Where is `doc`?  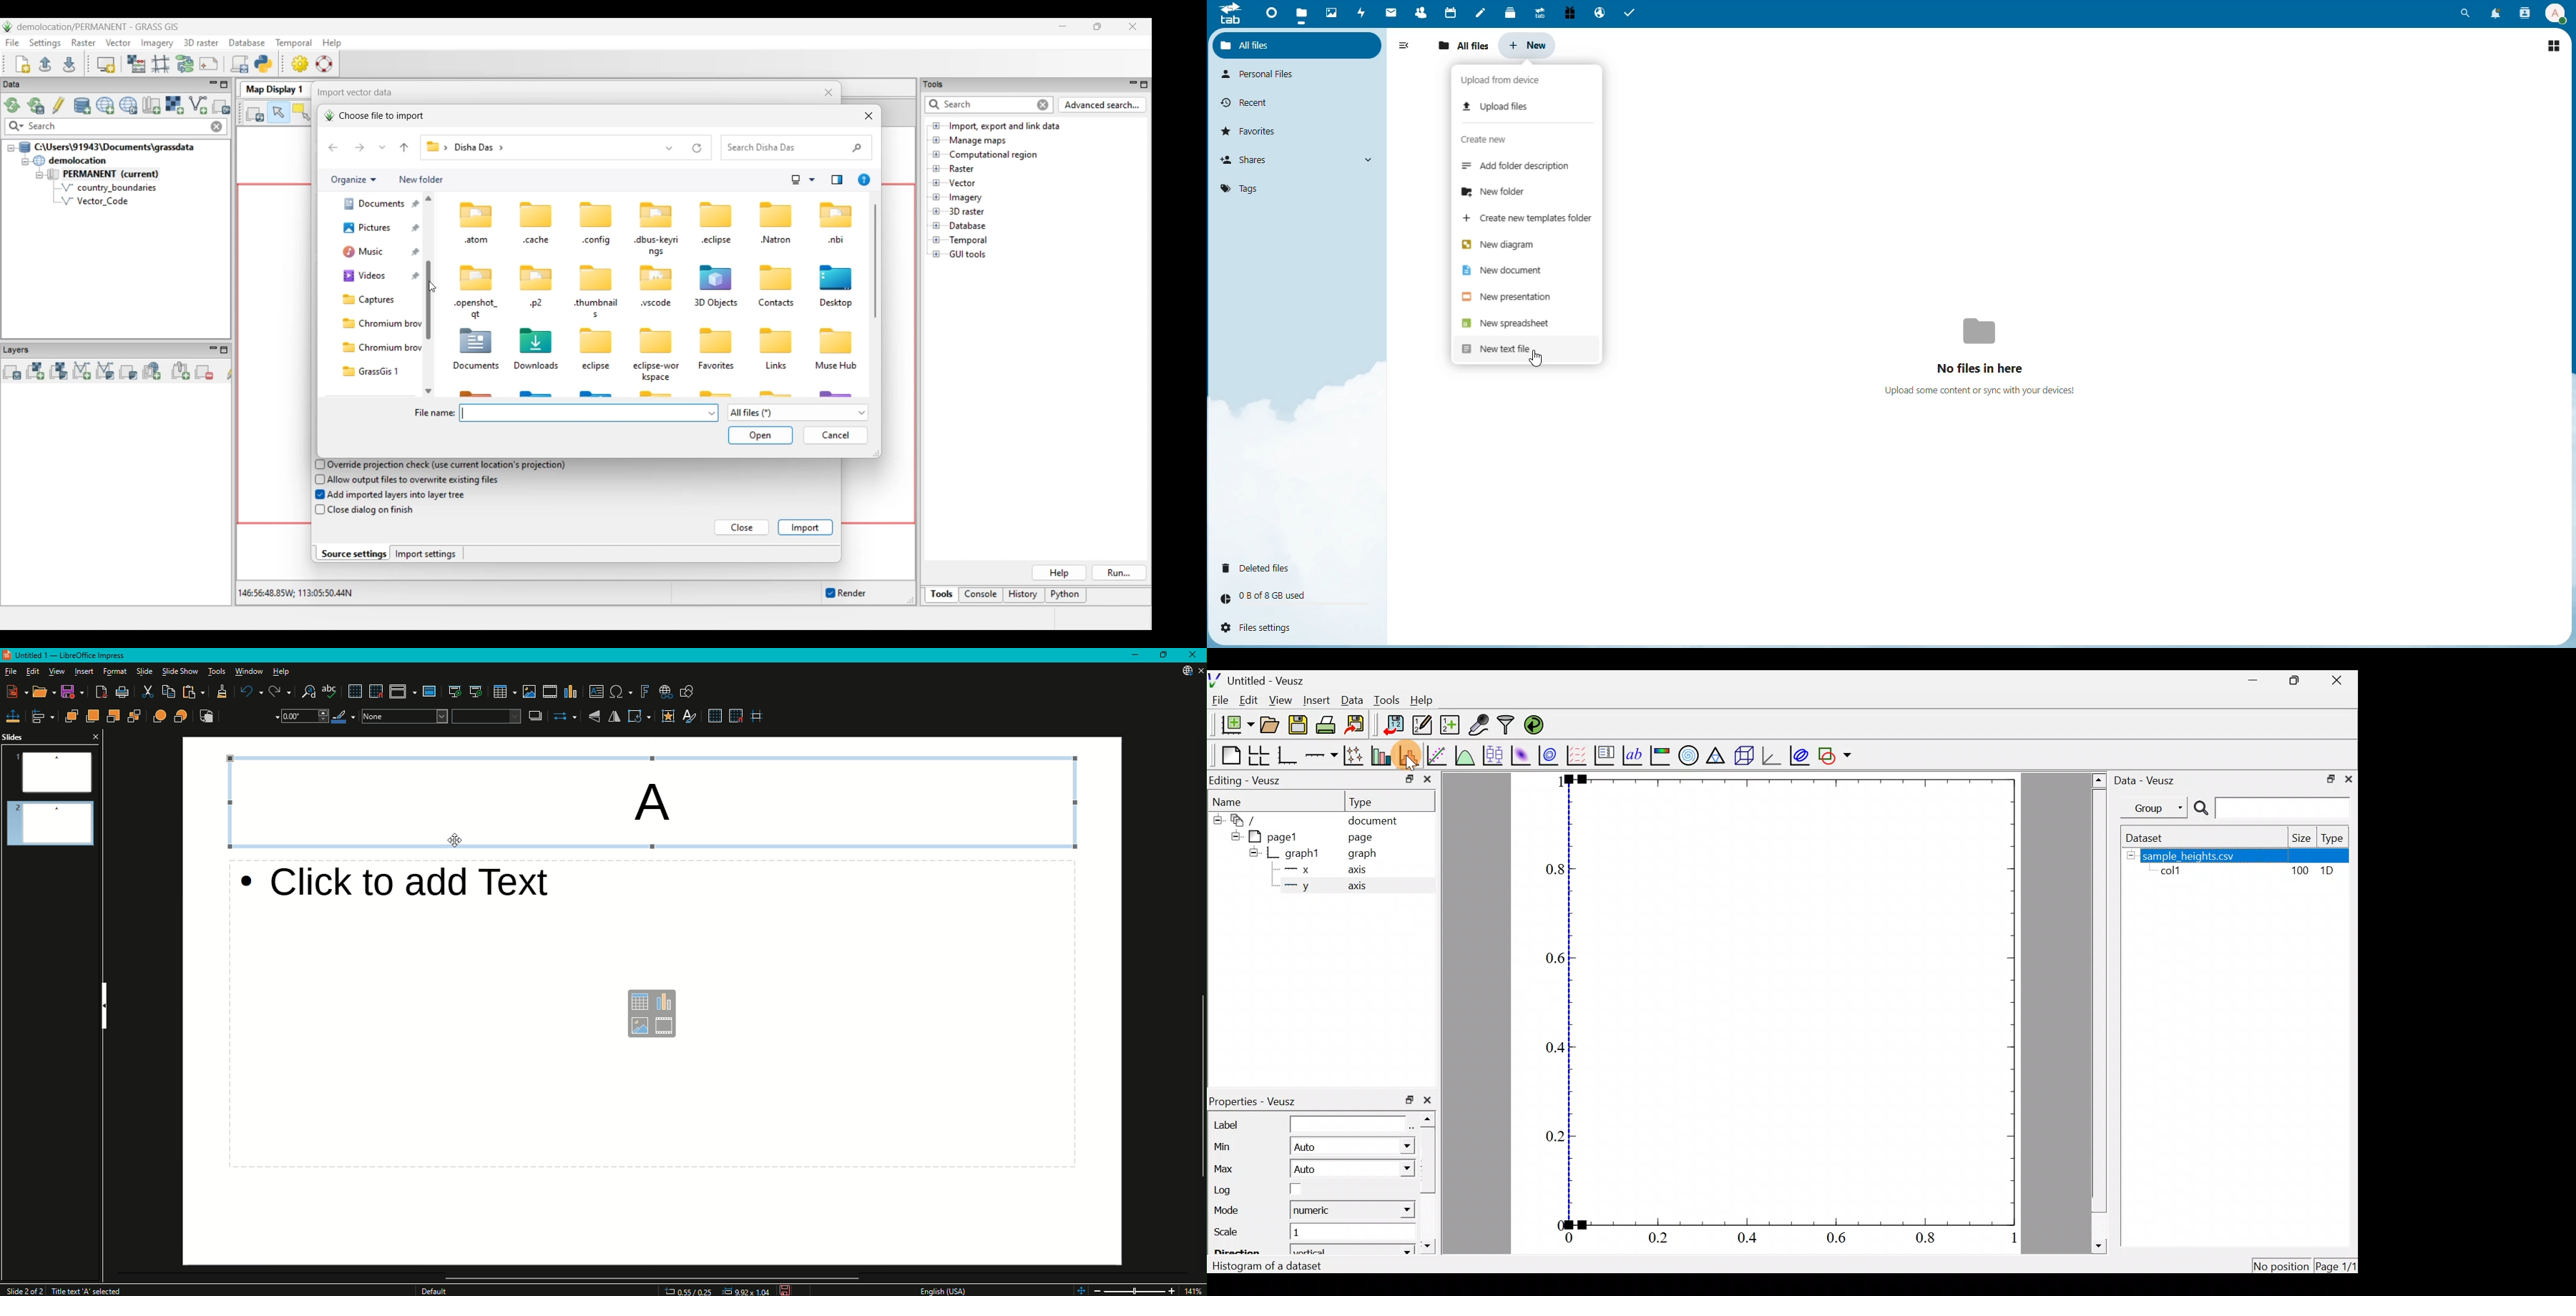
doc is located at coordinates (1509, 270).